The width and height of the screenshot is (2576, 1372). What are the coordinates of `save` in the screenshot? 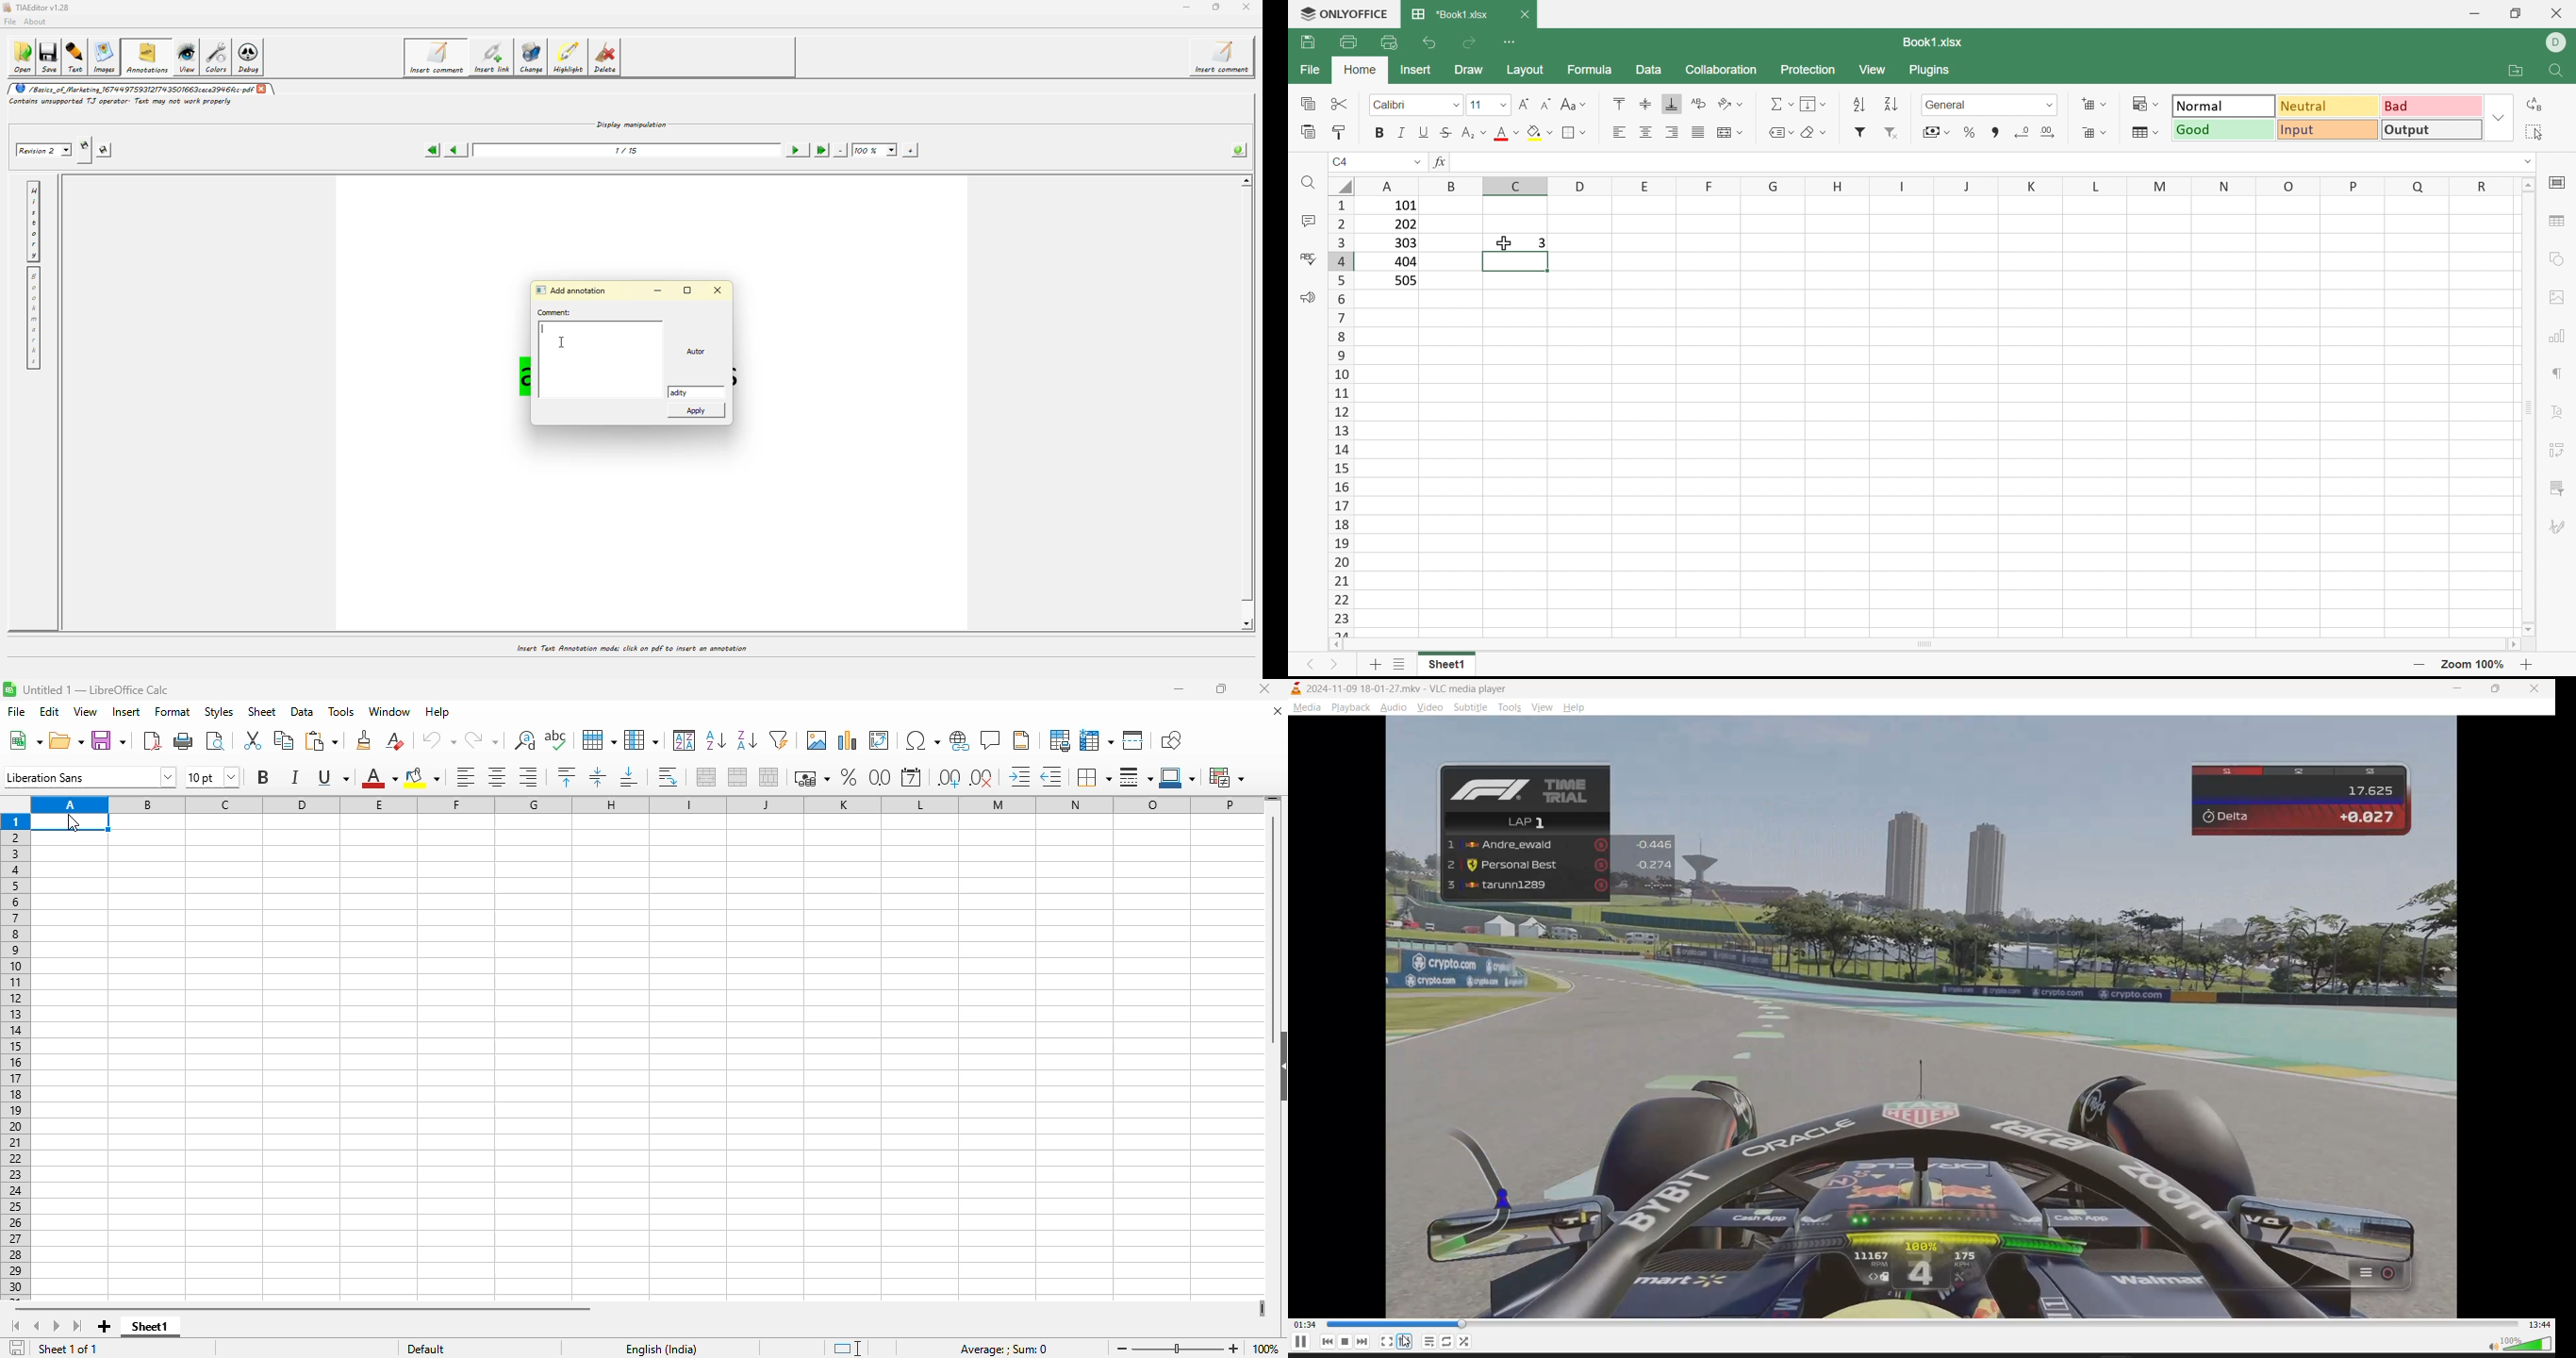 It's located at (51, 55).